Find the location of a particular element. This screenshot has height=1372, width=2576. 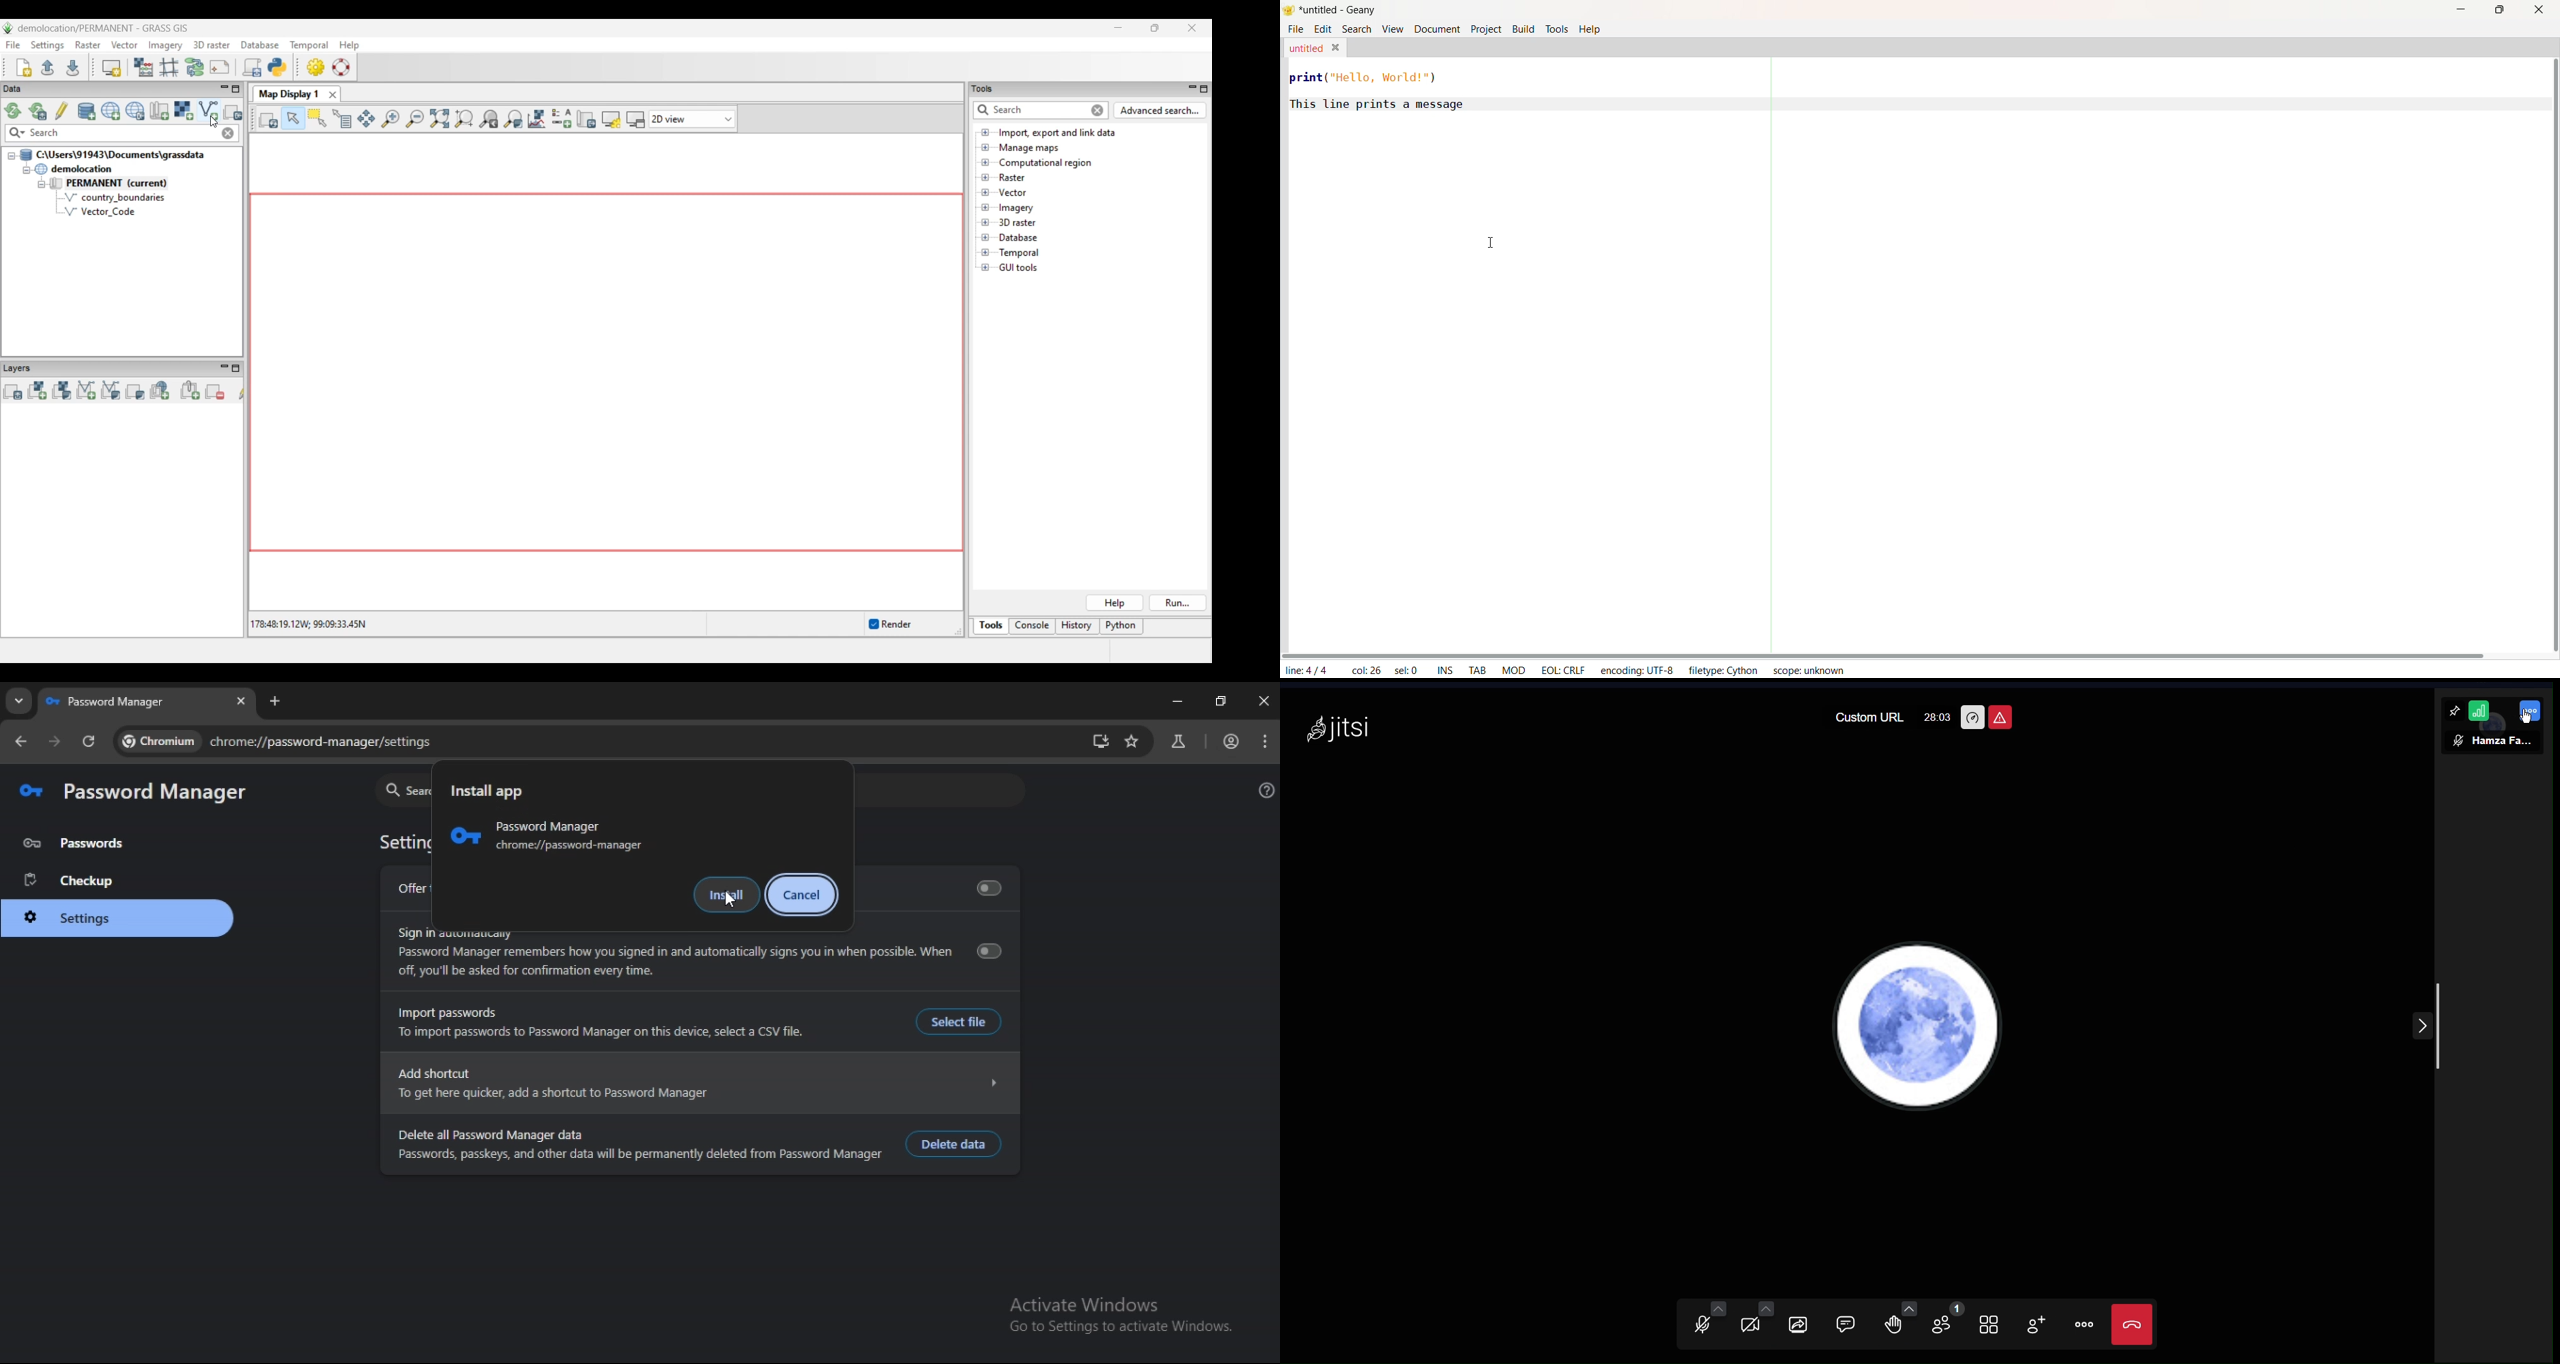

Logo is located at coordinates (1289, 9).